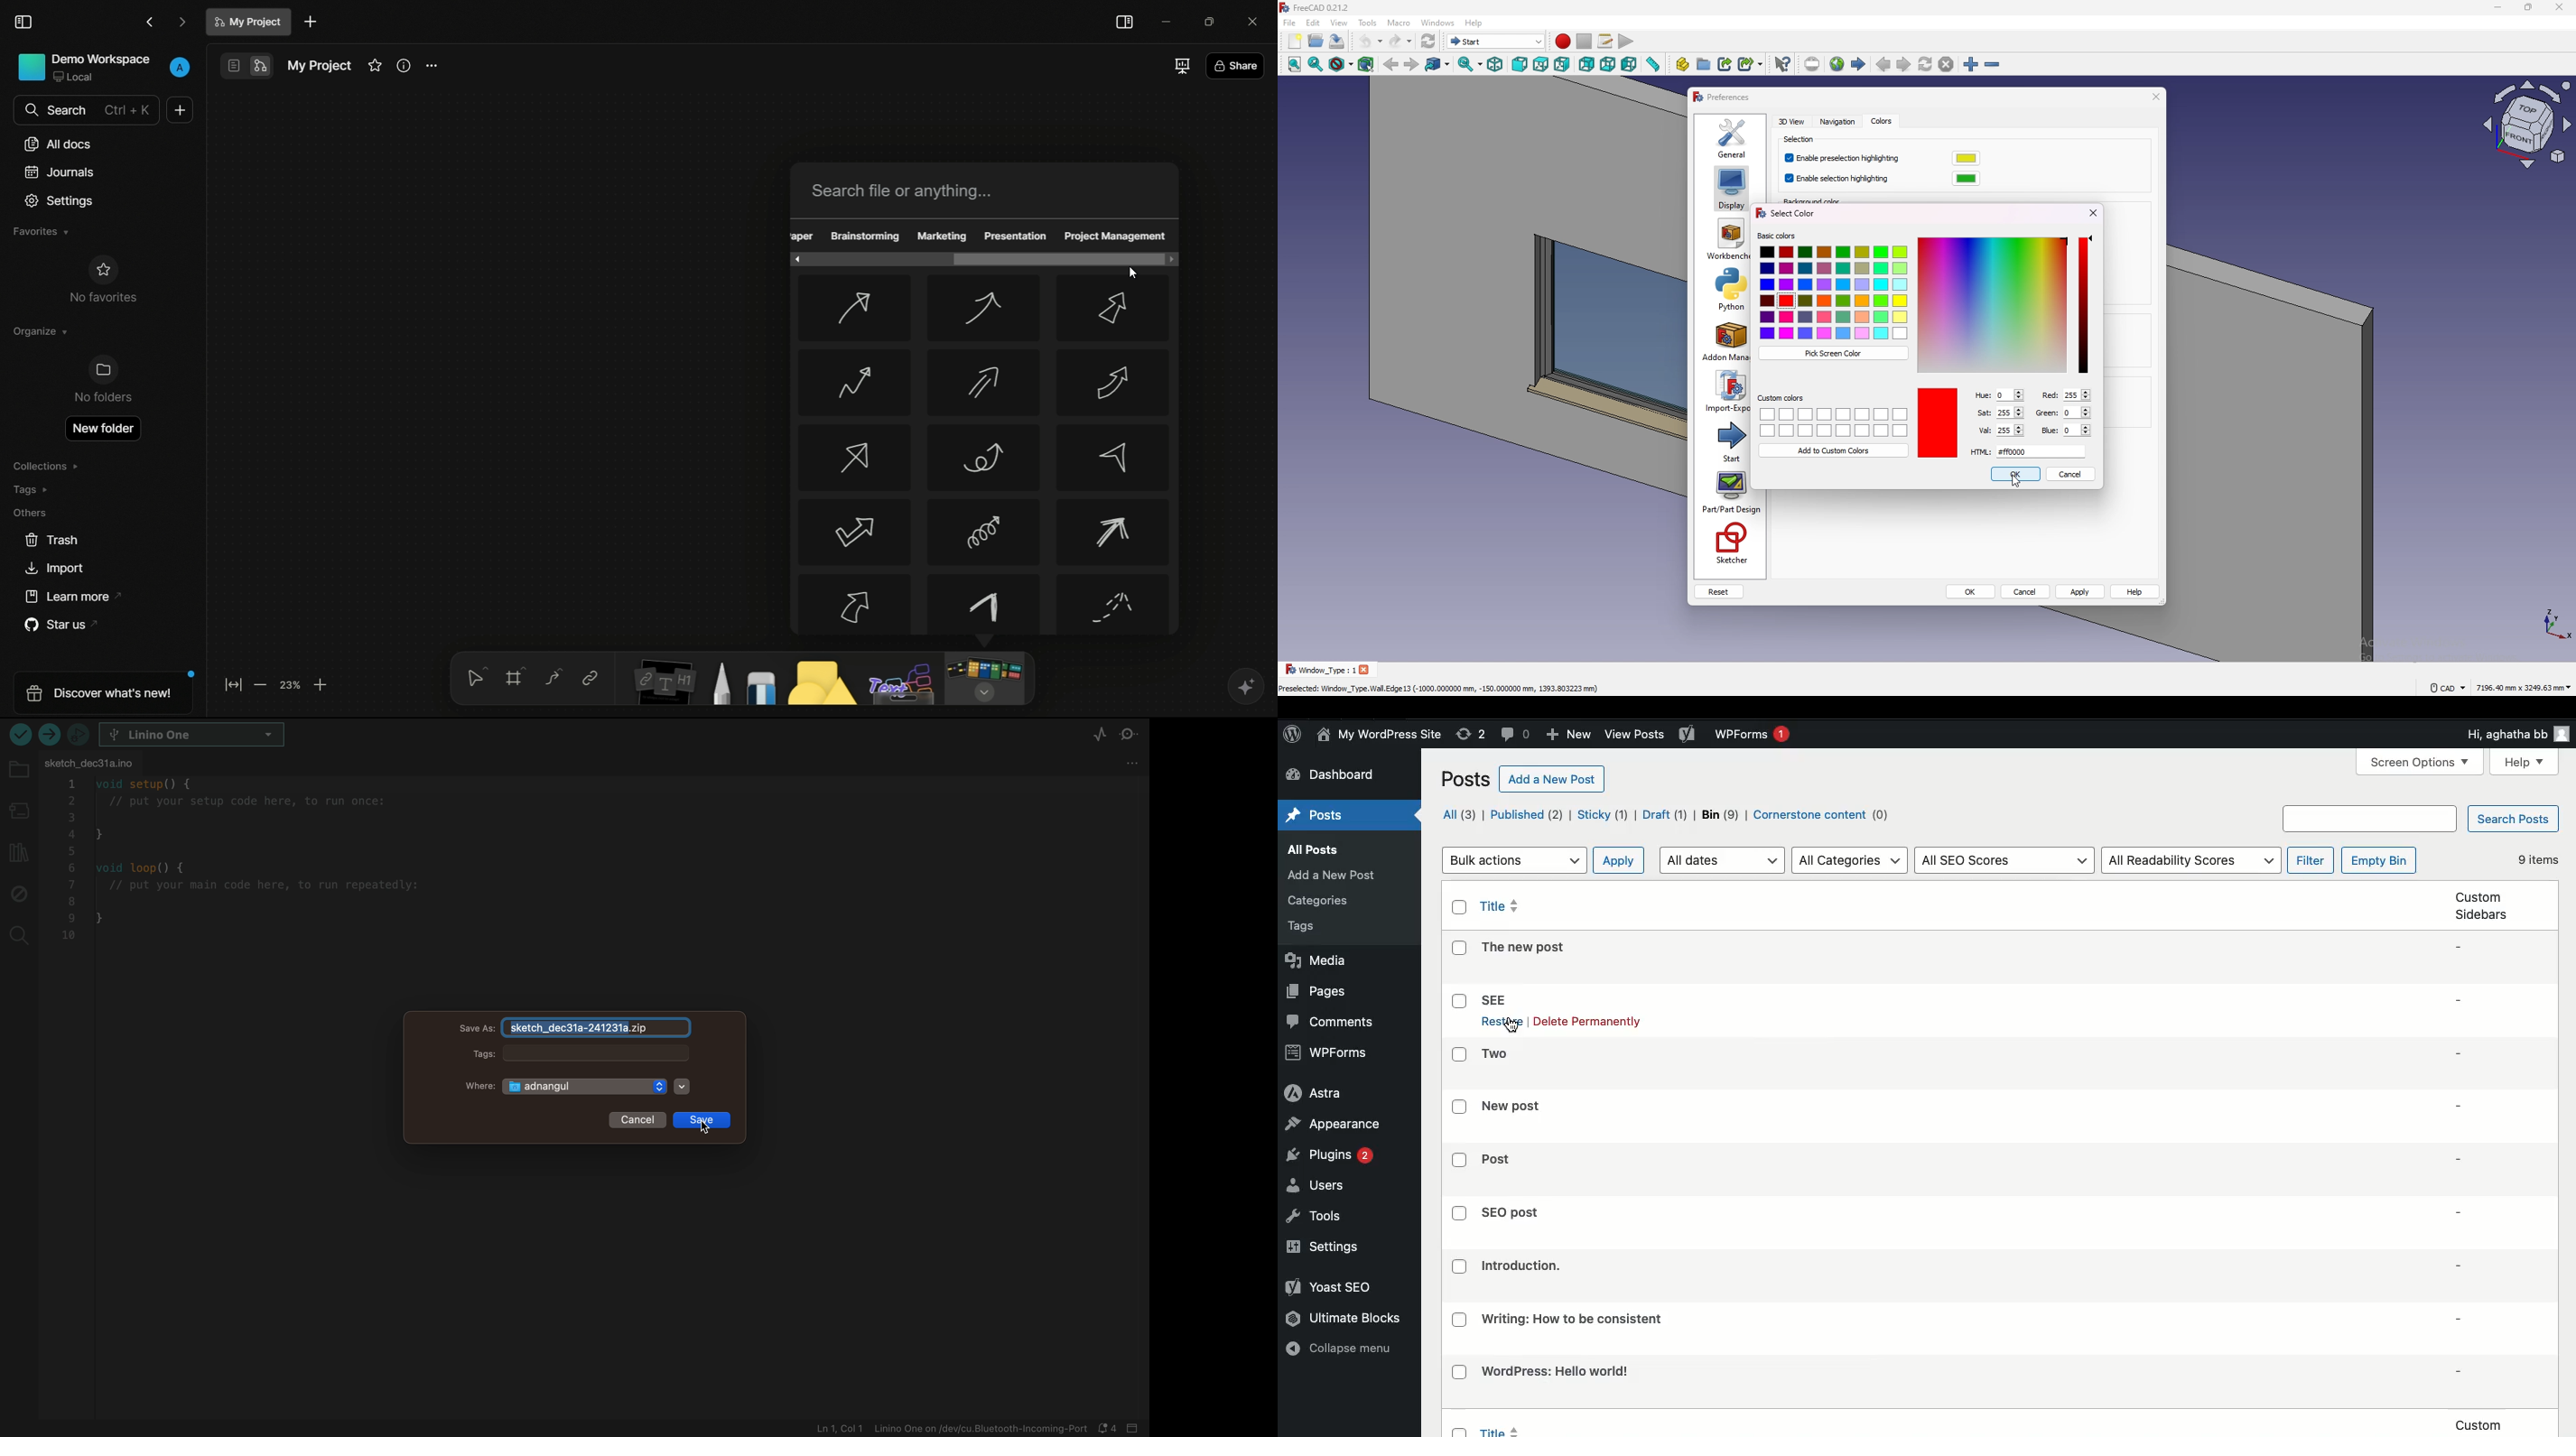 The width and height of the screenshot is (2576, 1456). I want to click on page mode, so click(232, 66).